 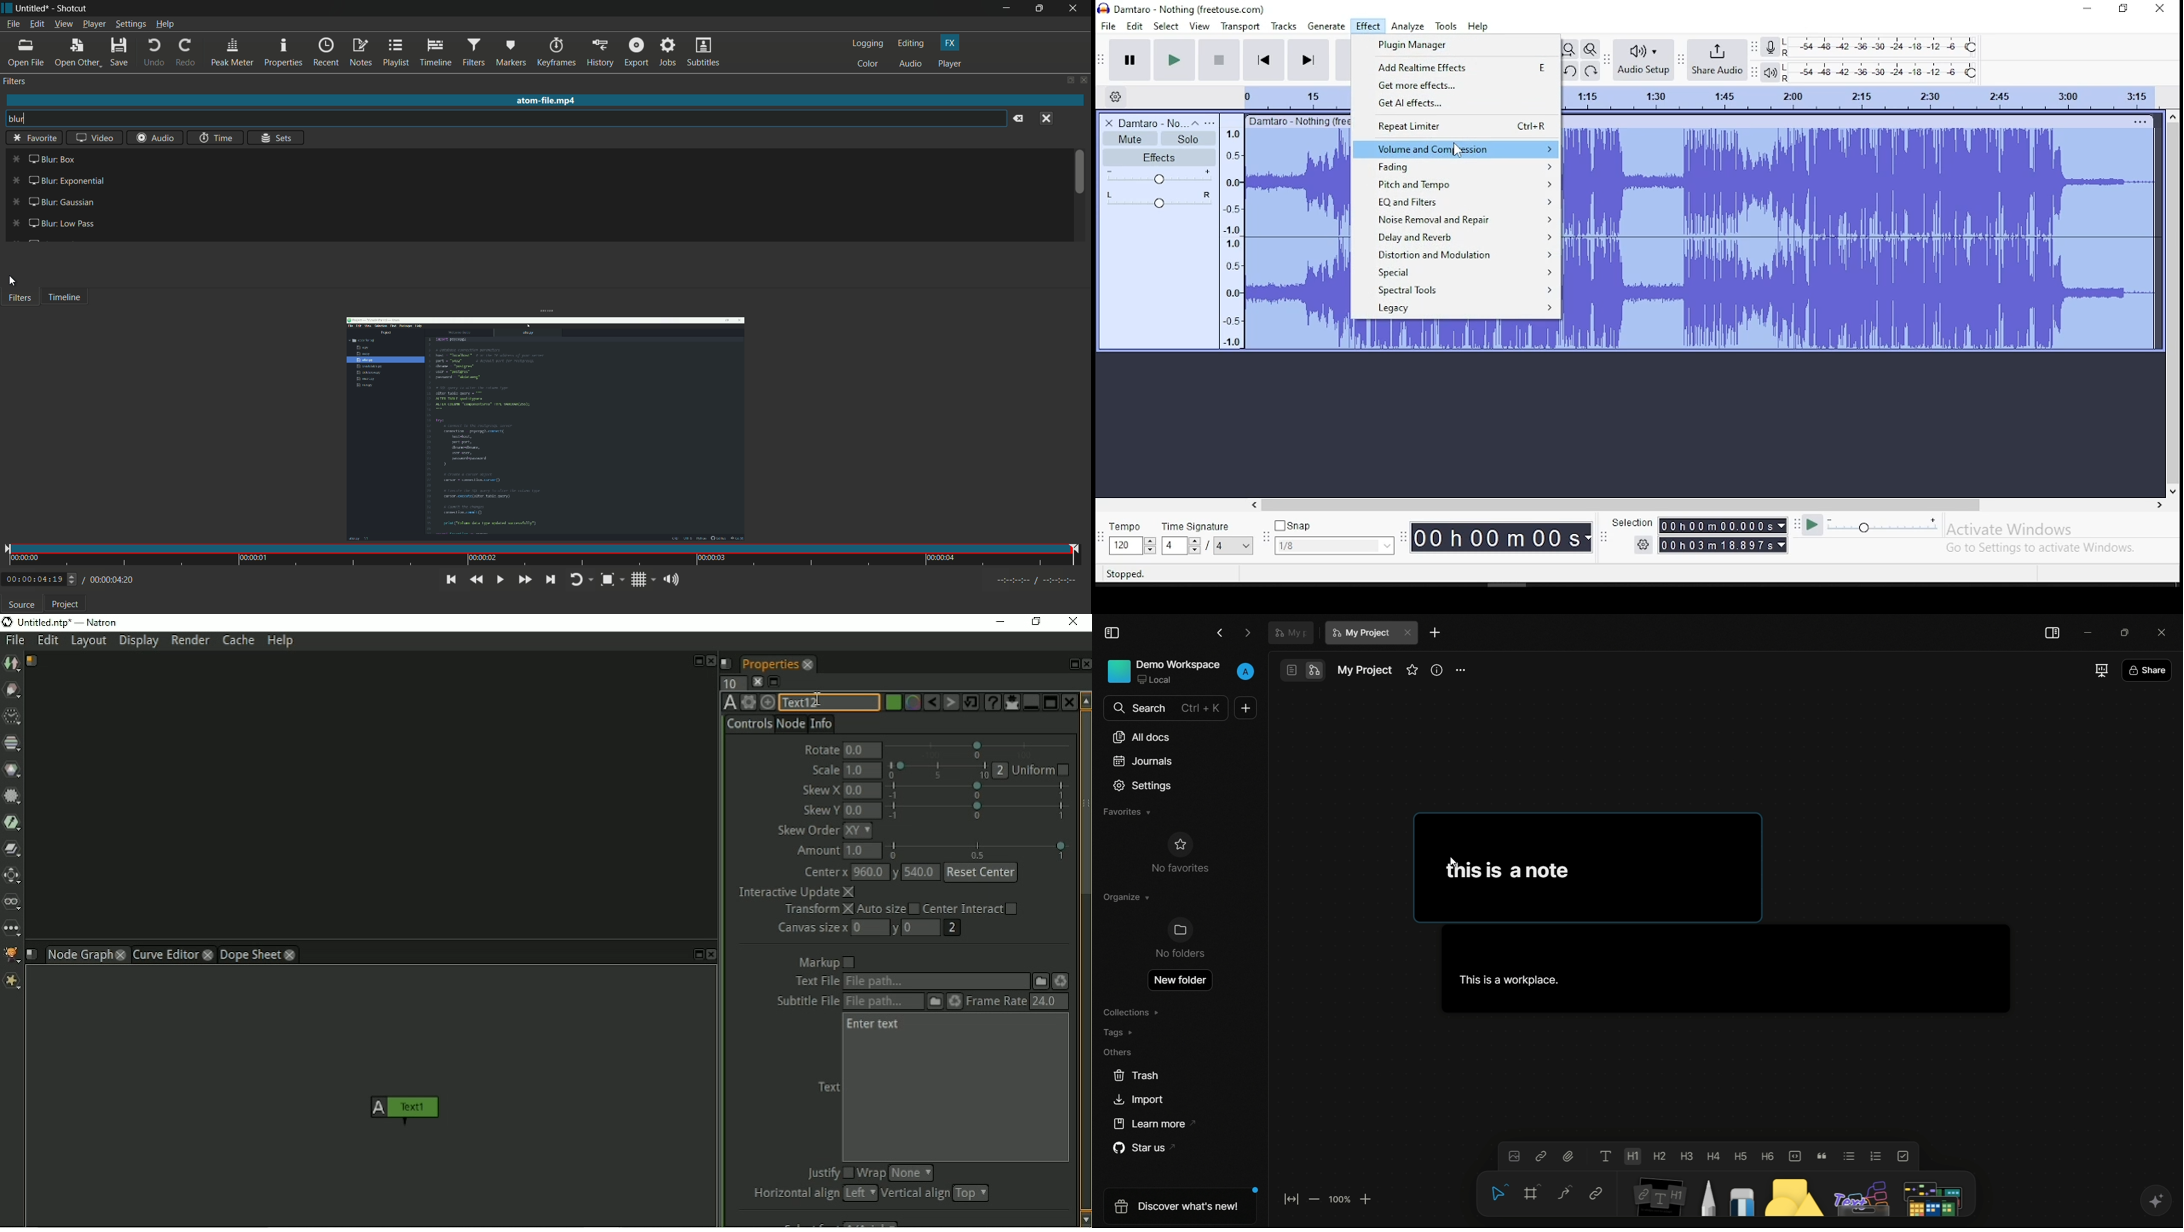 What do you see at coordinates (1456, 183) in the screenshot?
I see `pitch and tempo` at bounding box center [1456, 183].